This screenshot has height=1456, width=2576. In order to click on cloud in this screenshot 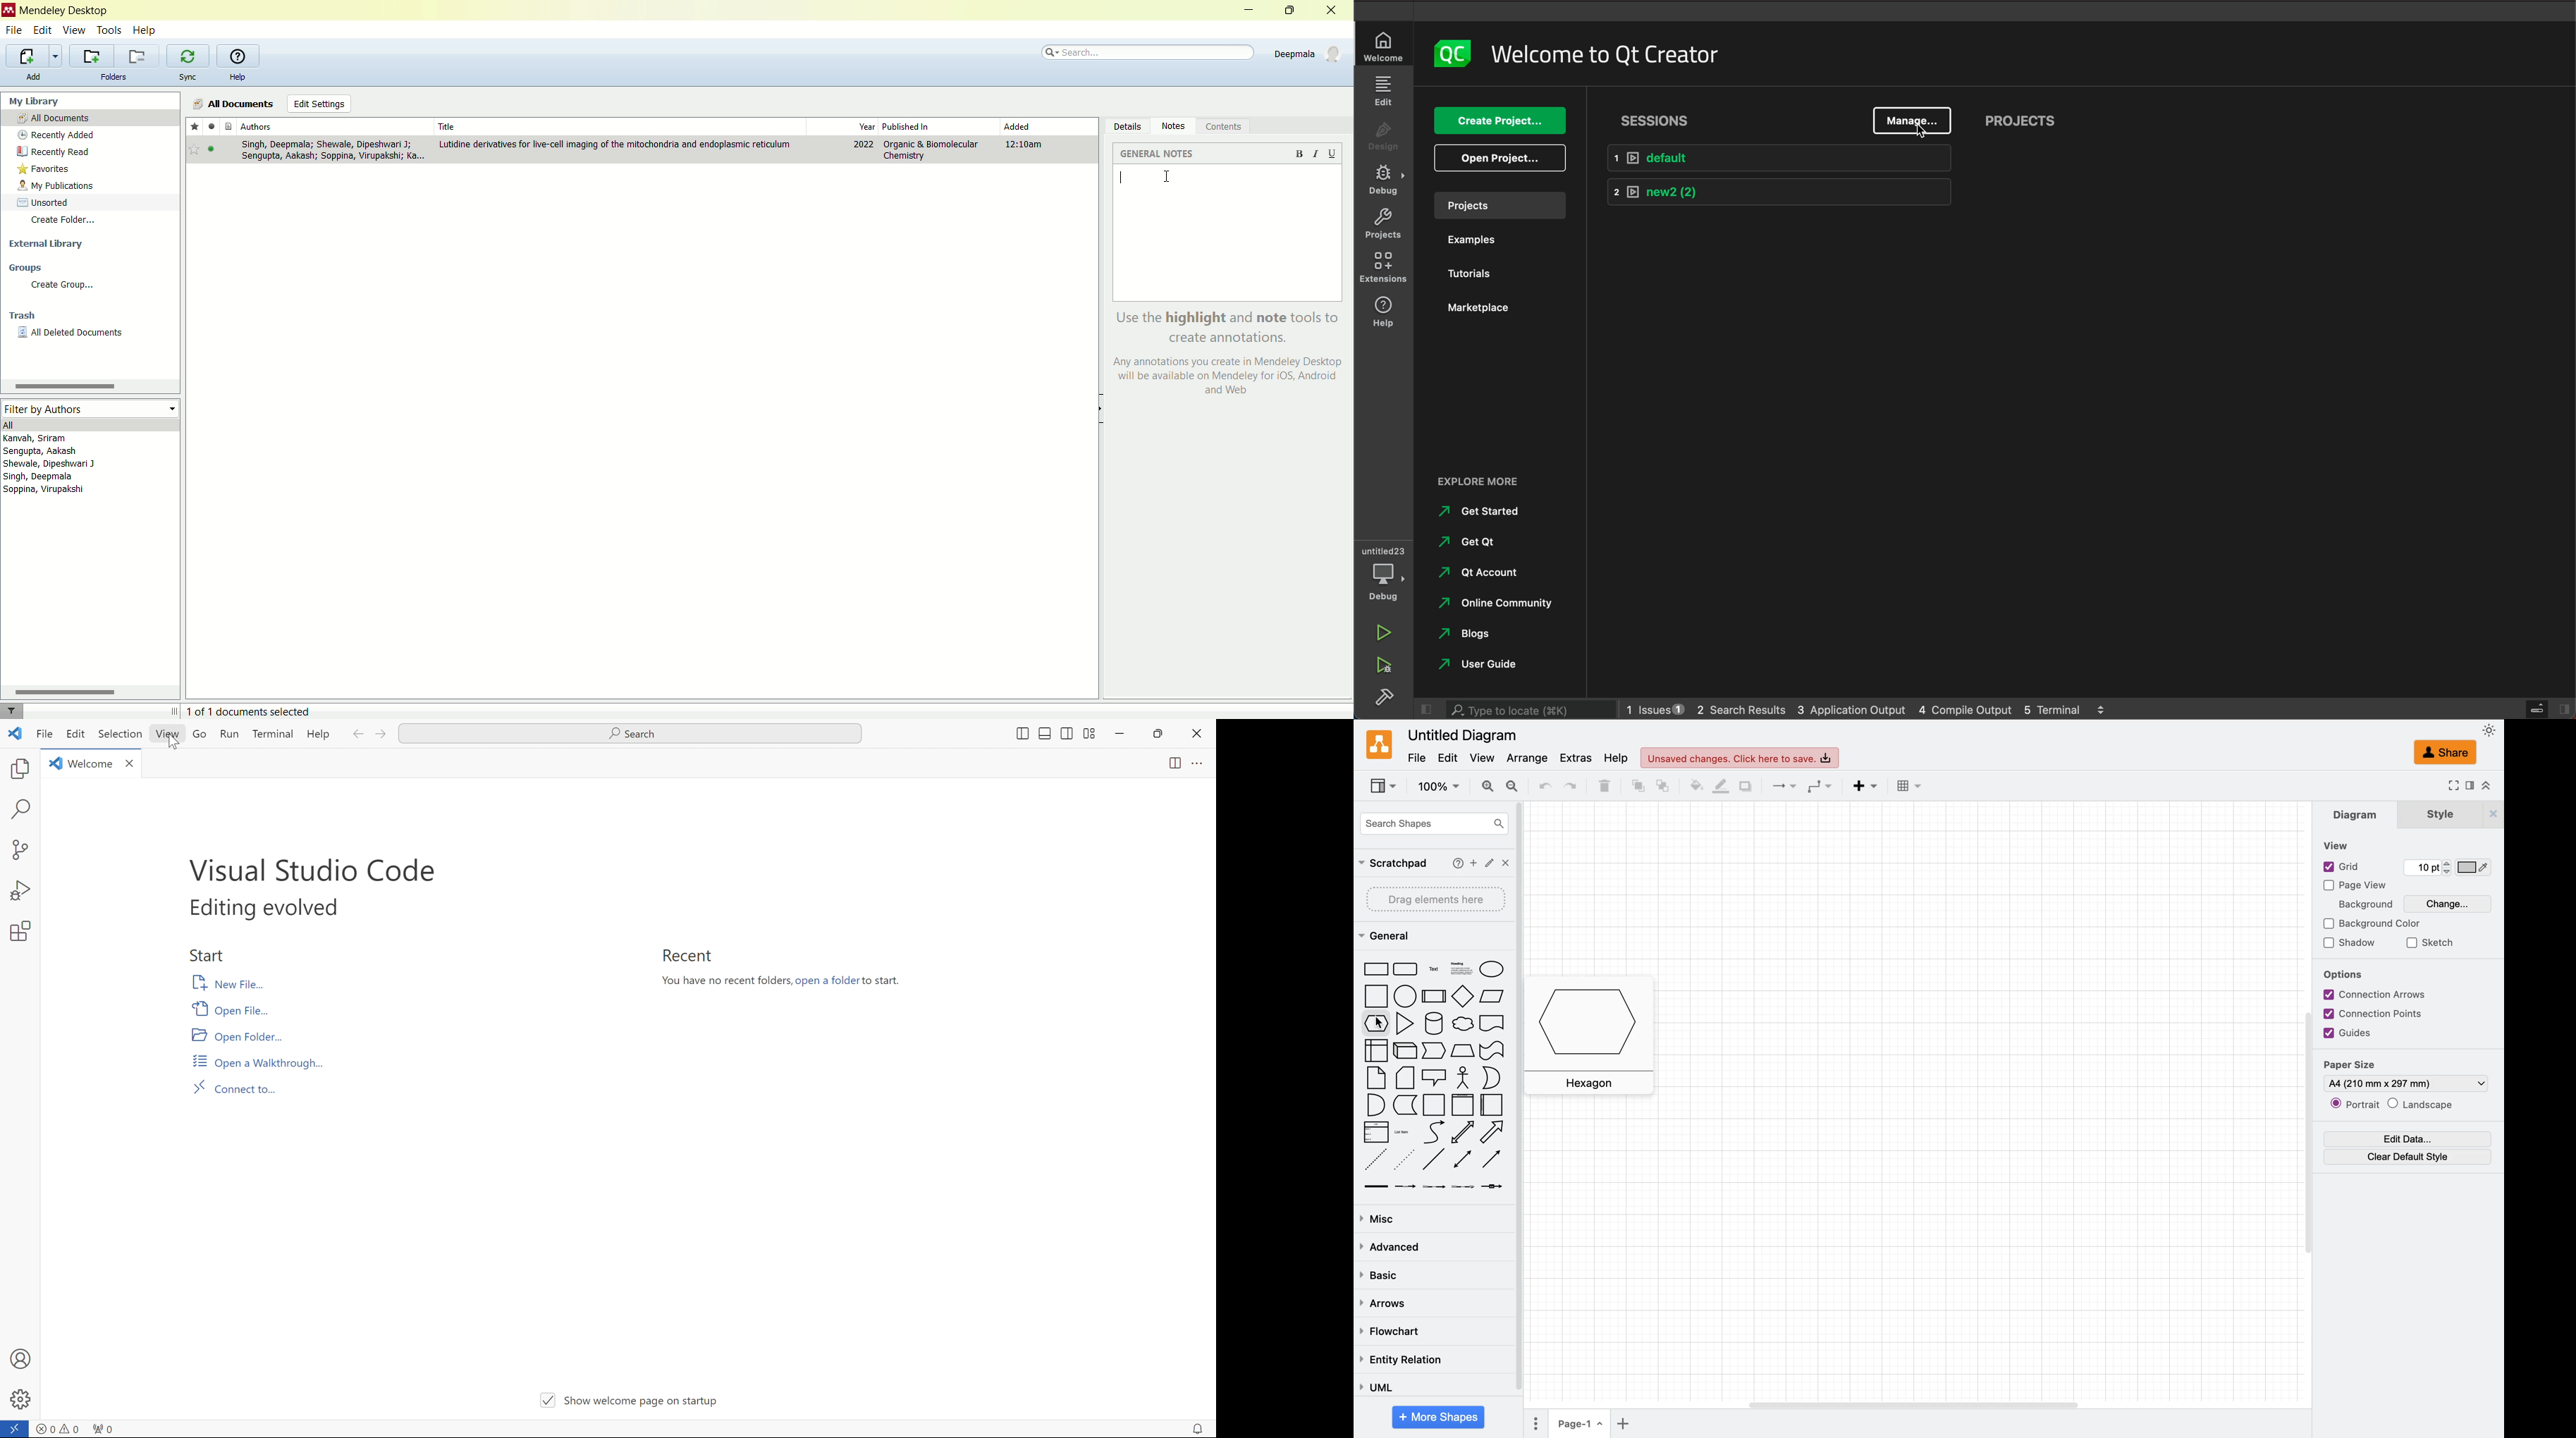, I will do `click(1463, 1023)`.